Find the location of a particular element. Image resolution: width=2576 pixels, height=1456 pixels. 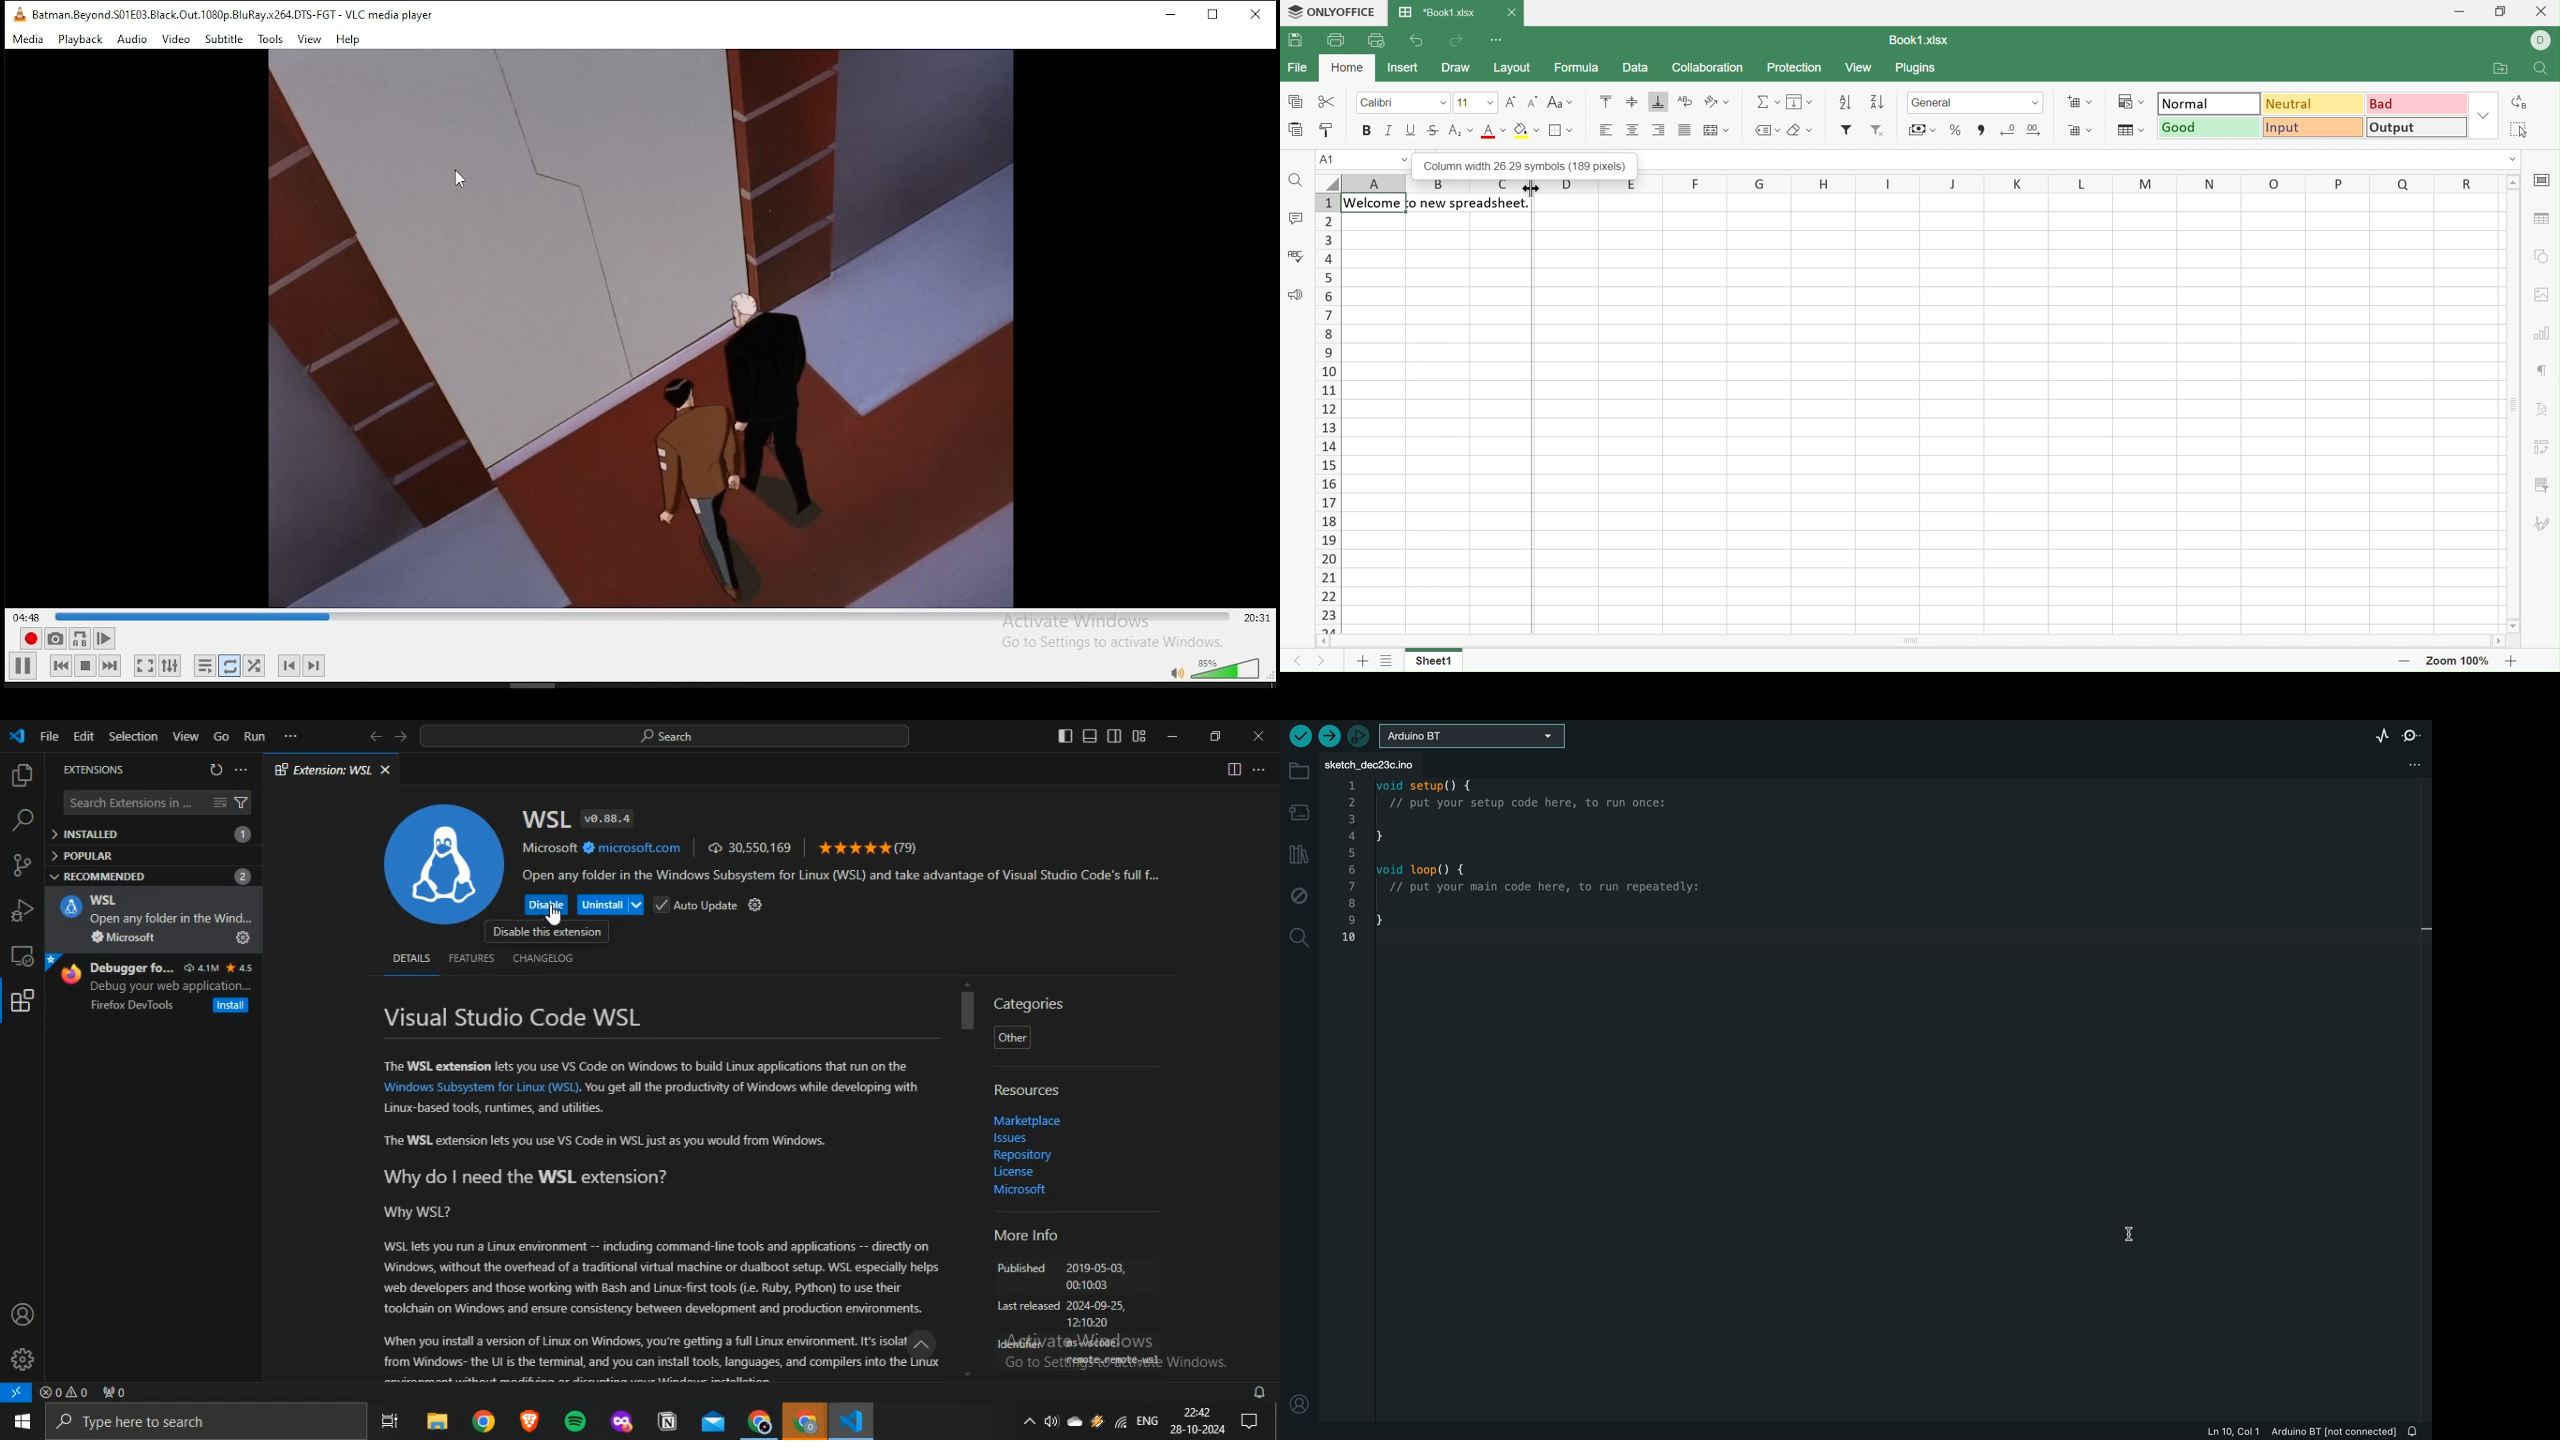

Auto Update is located at coordinates (697, 904).